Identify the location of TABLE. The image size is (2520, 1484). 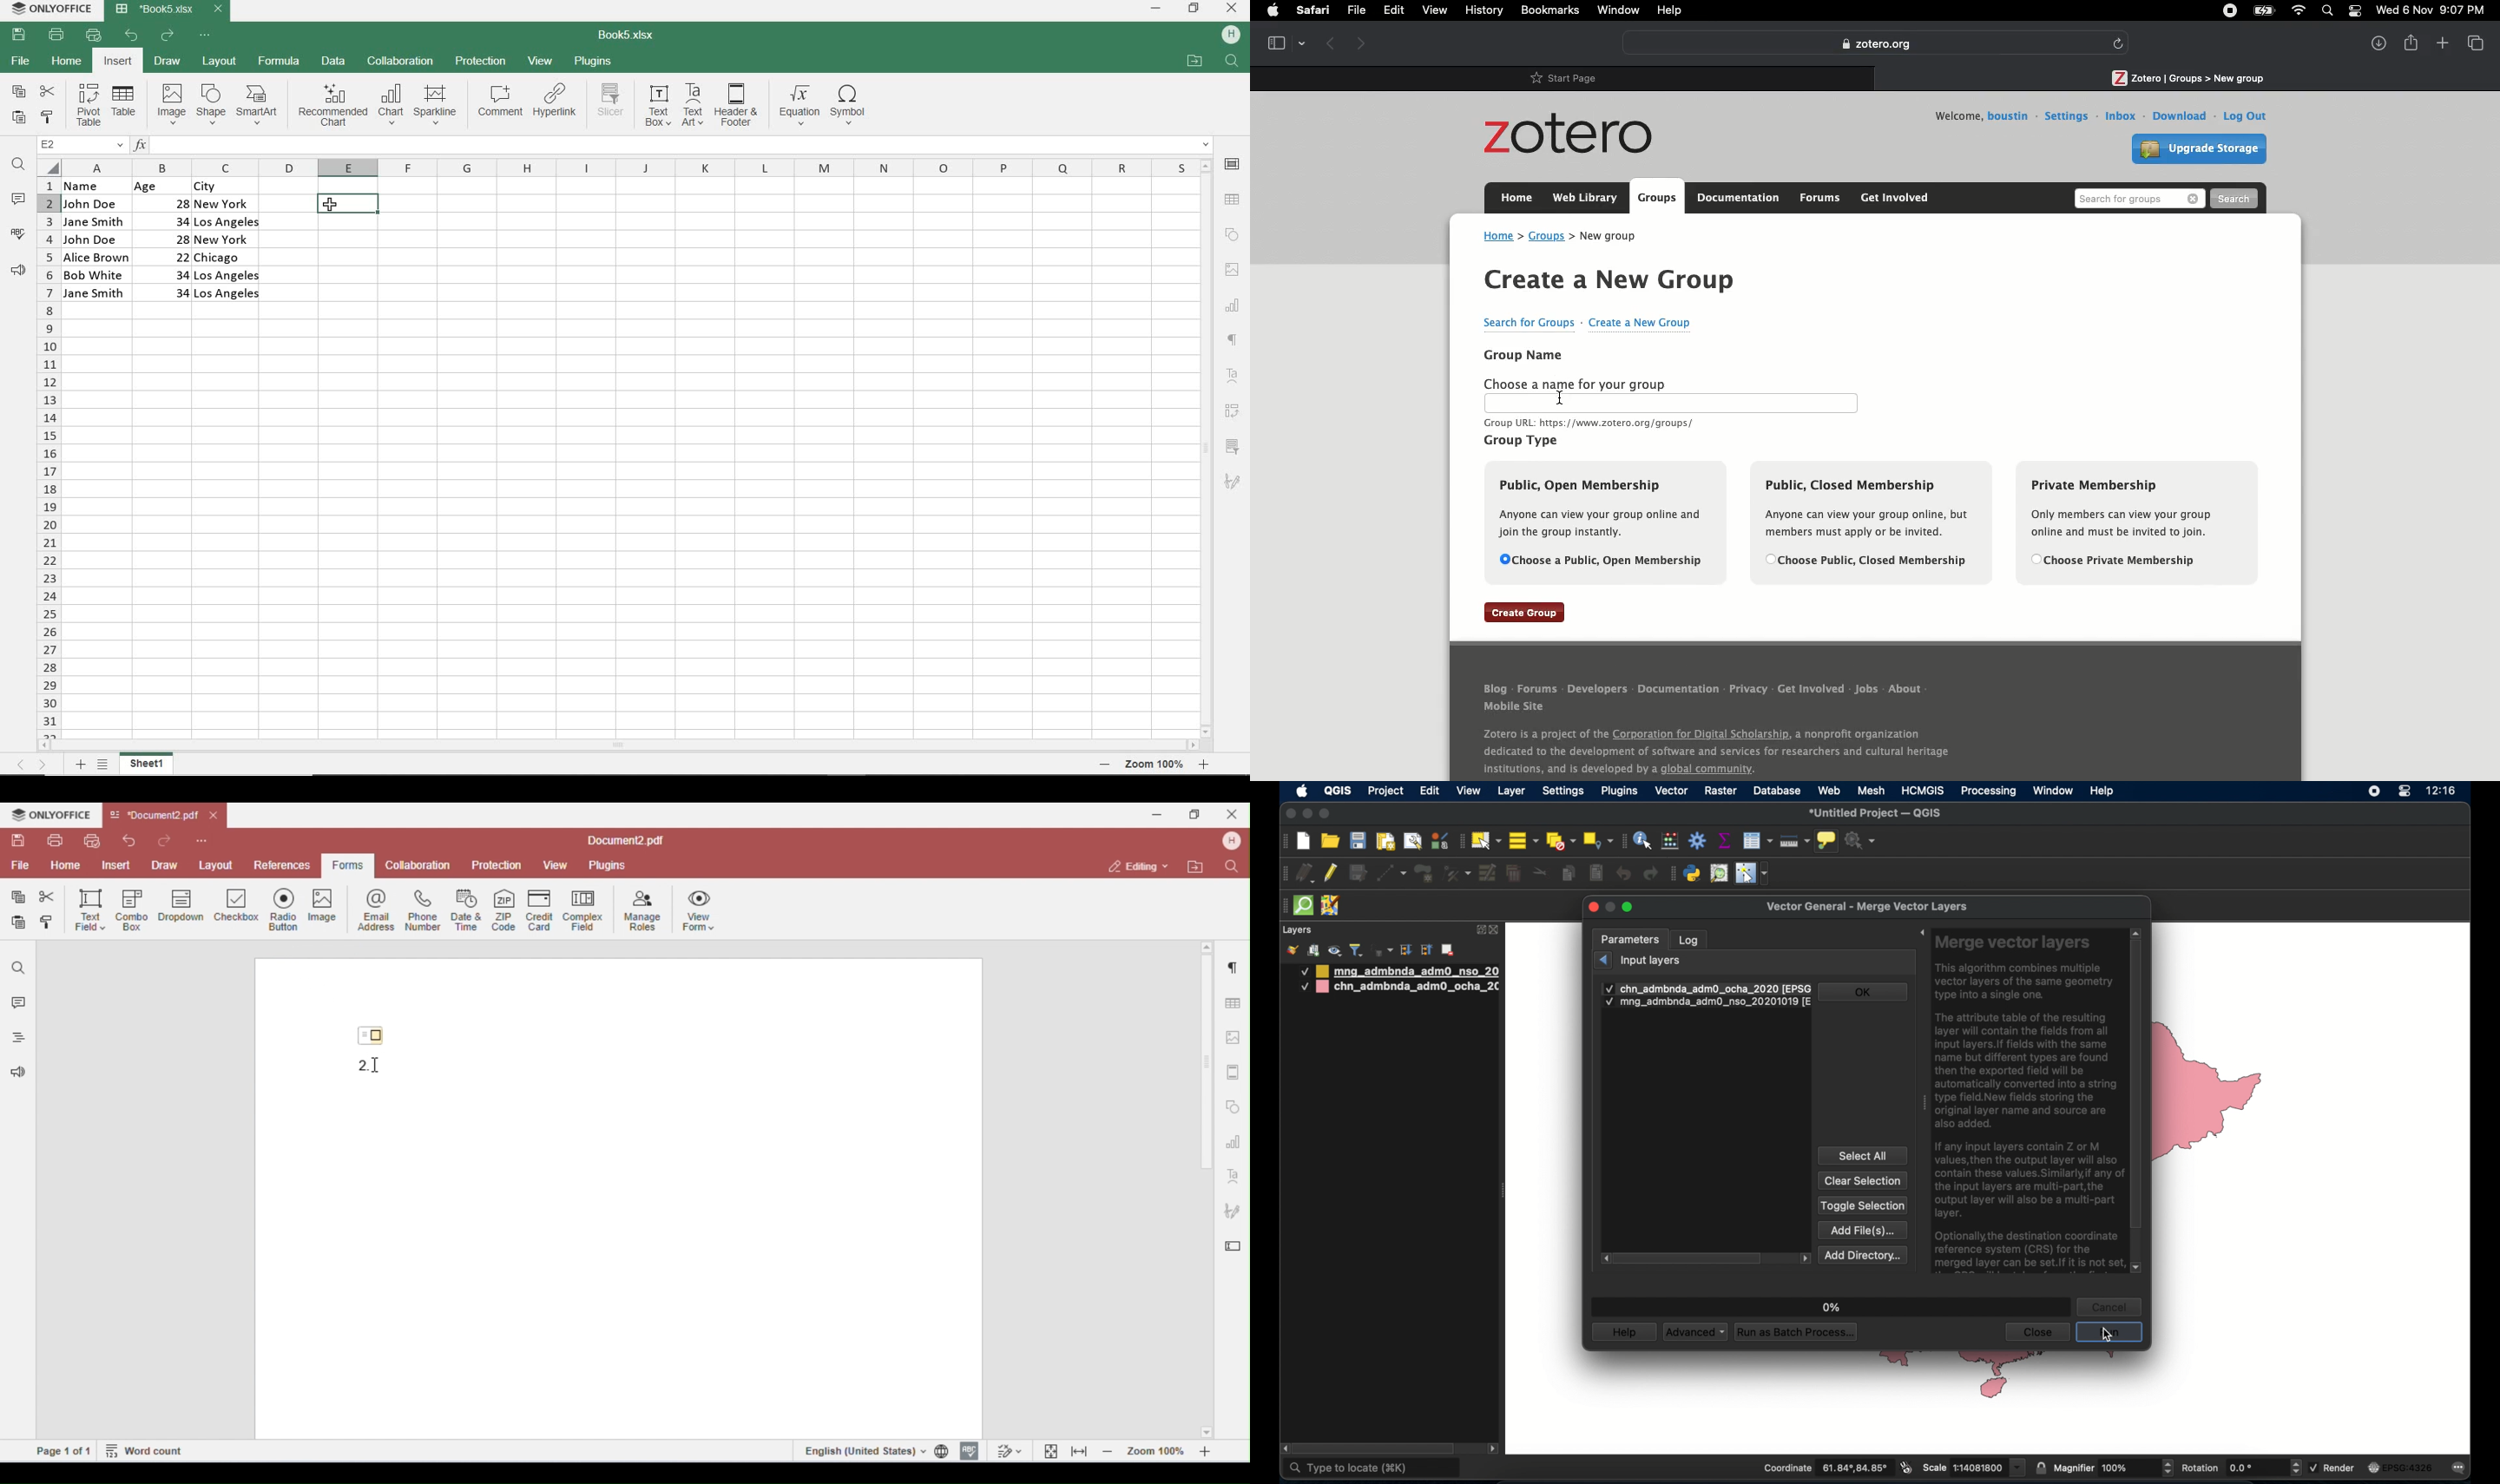
(1235, 195).